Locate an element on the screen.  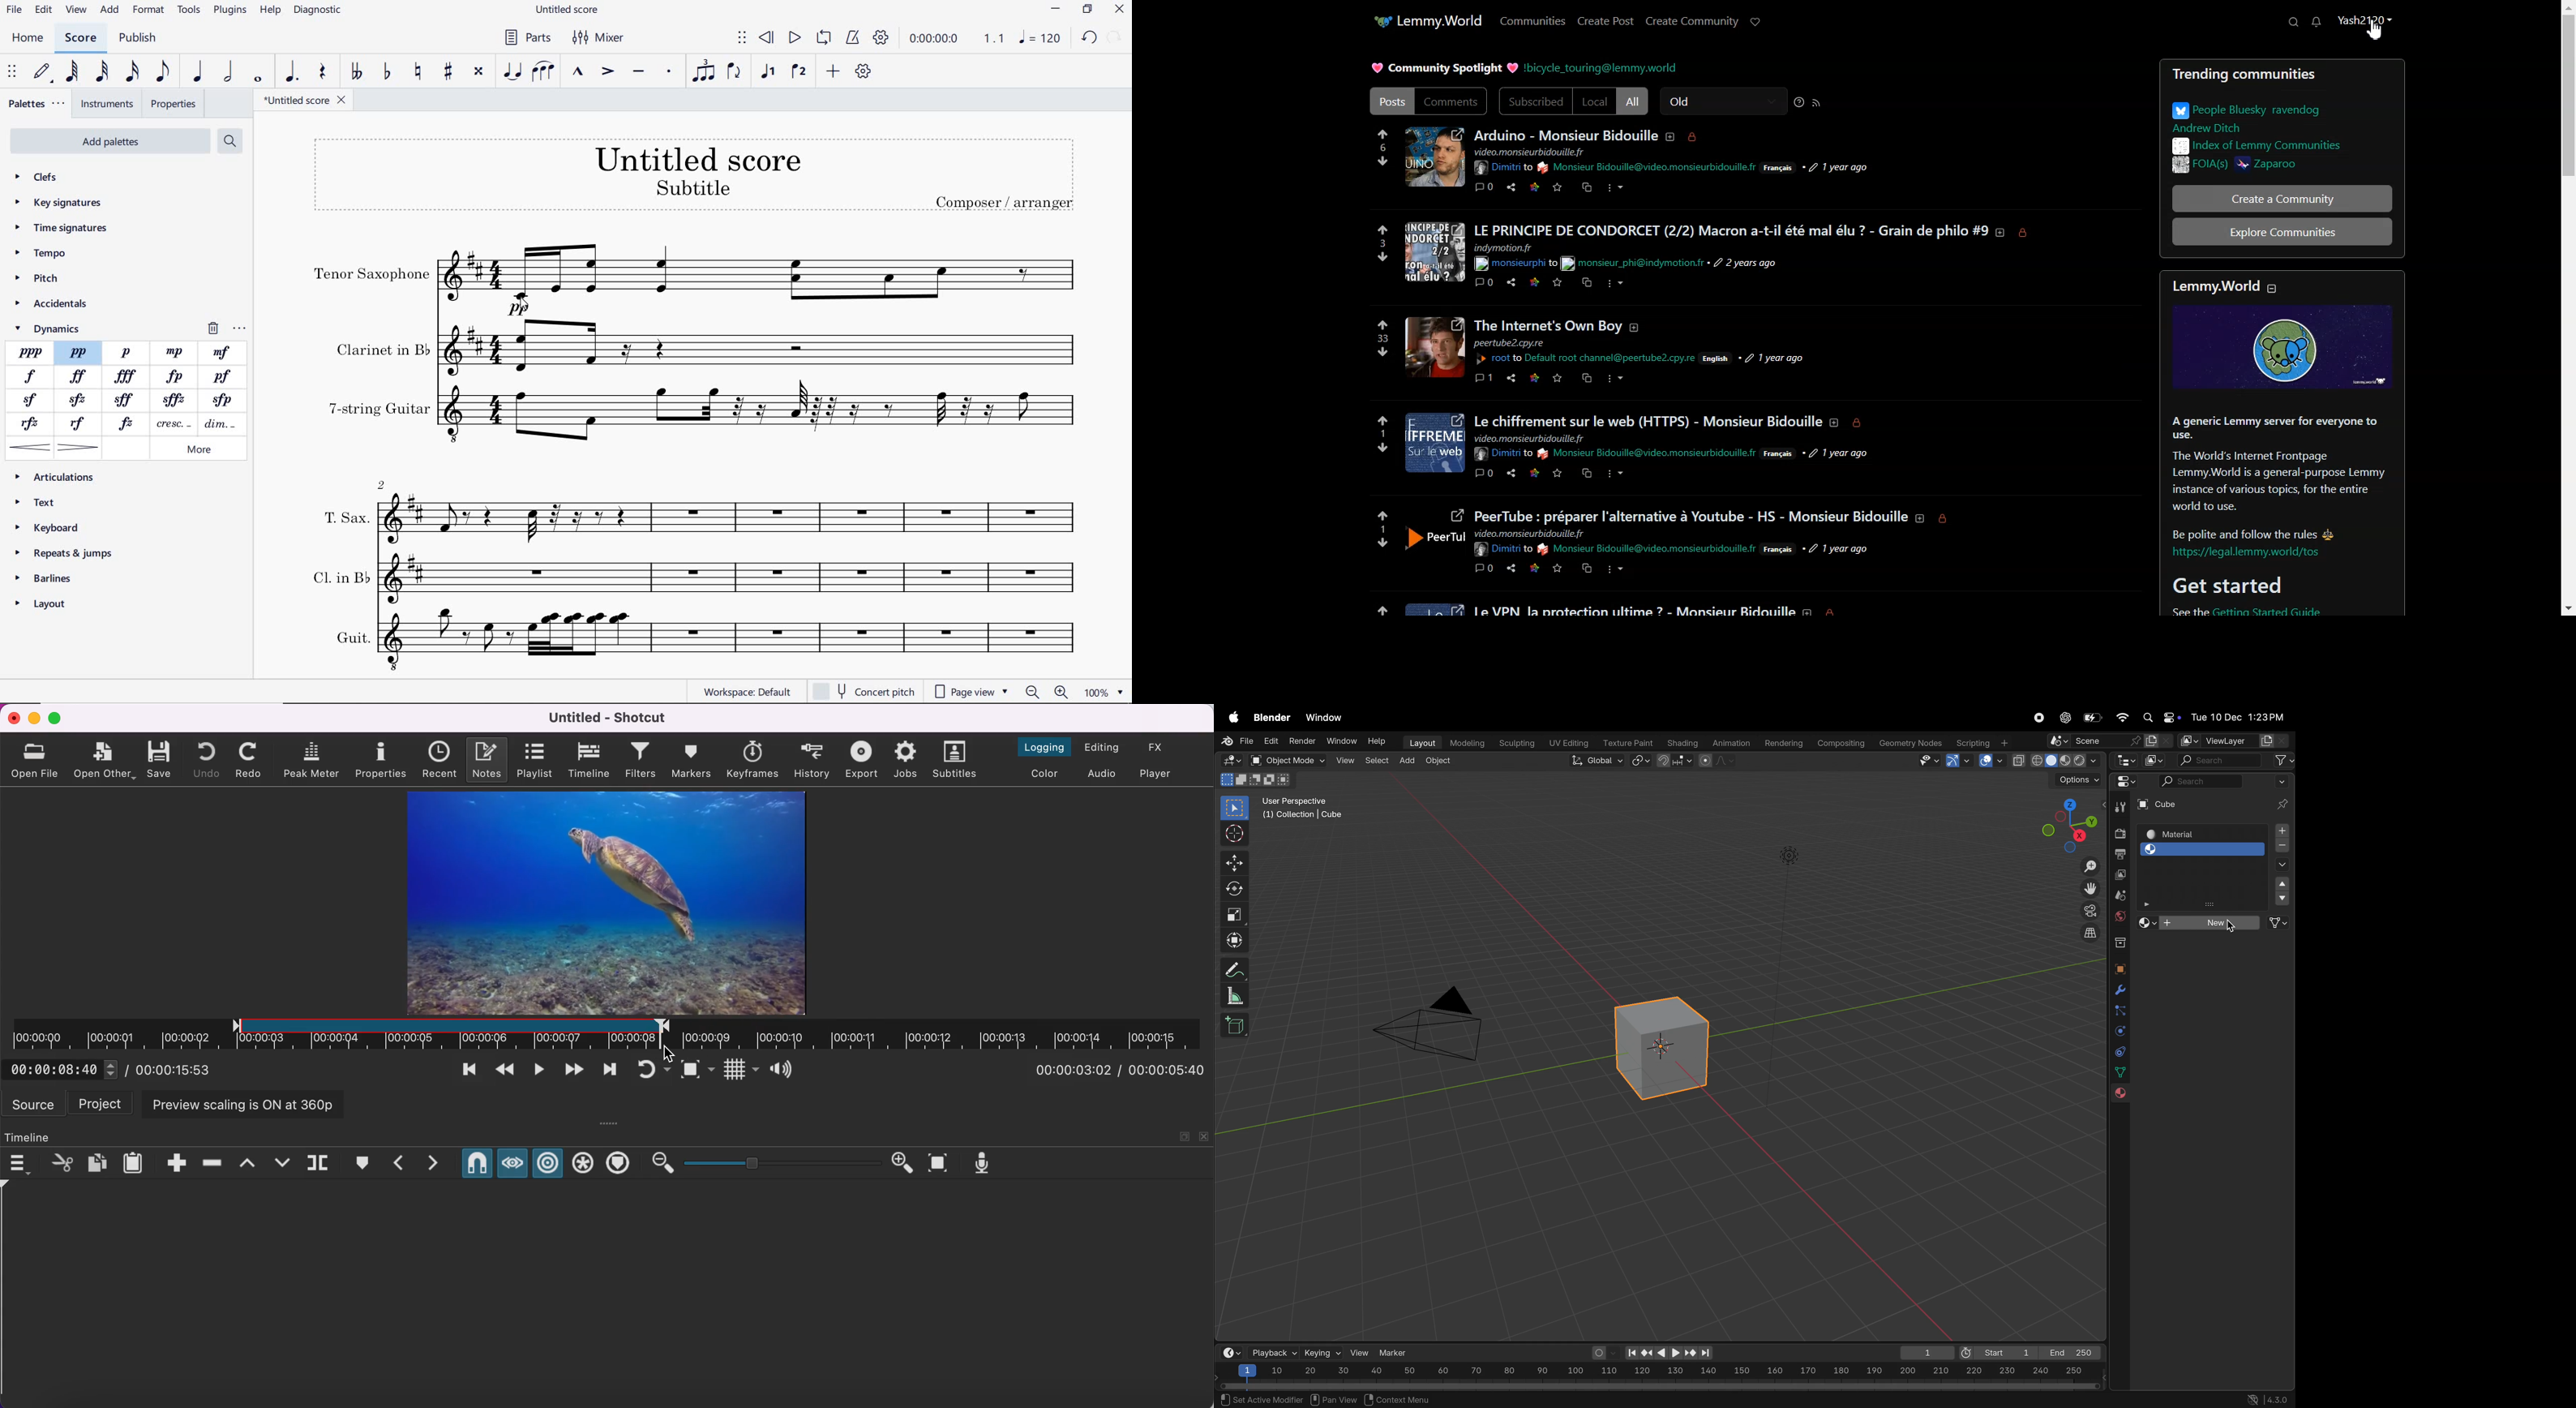
Comments is located at coordinates (1452, 101).